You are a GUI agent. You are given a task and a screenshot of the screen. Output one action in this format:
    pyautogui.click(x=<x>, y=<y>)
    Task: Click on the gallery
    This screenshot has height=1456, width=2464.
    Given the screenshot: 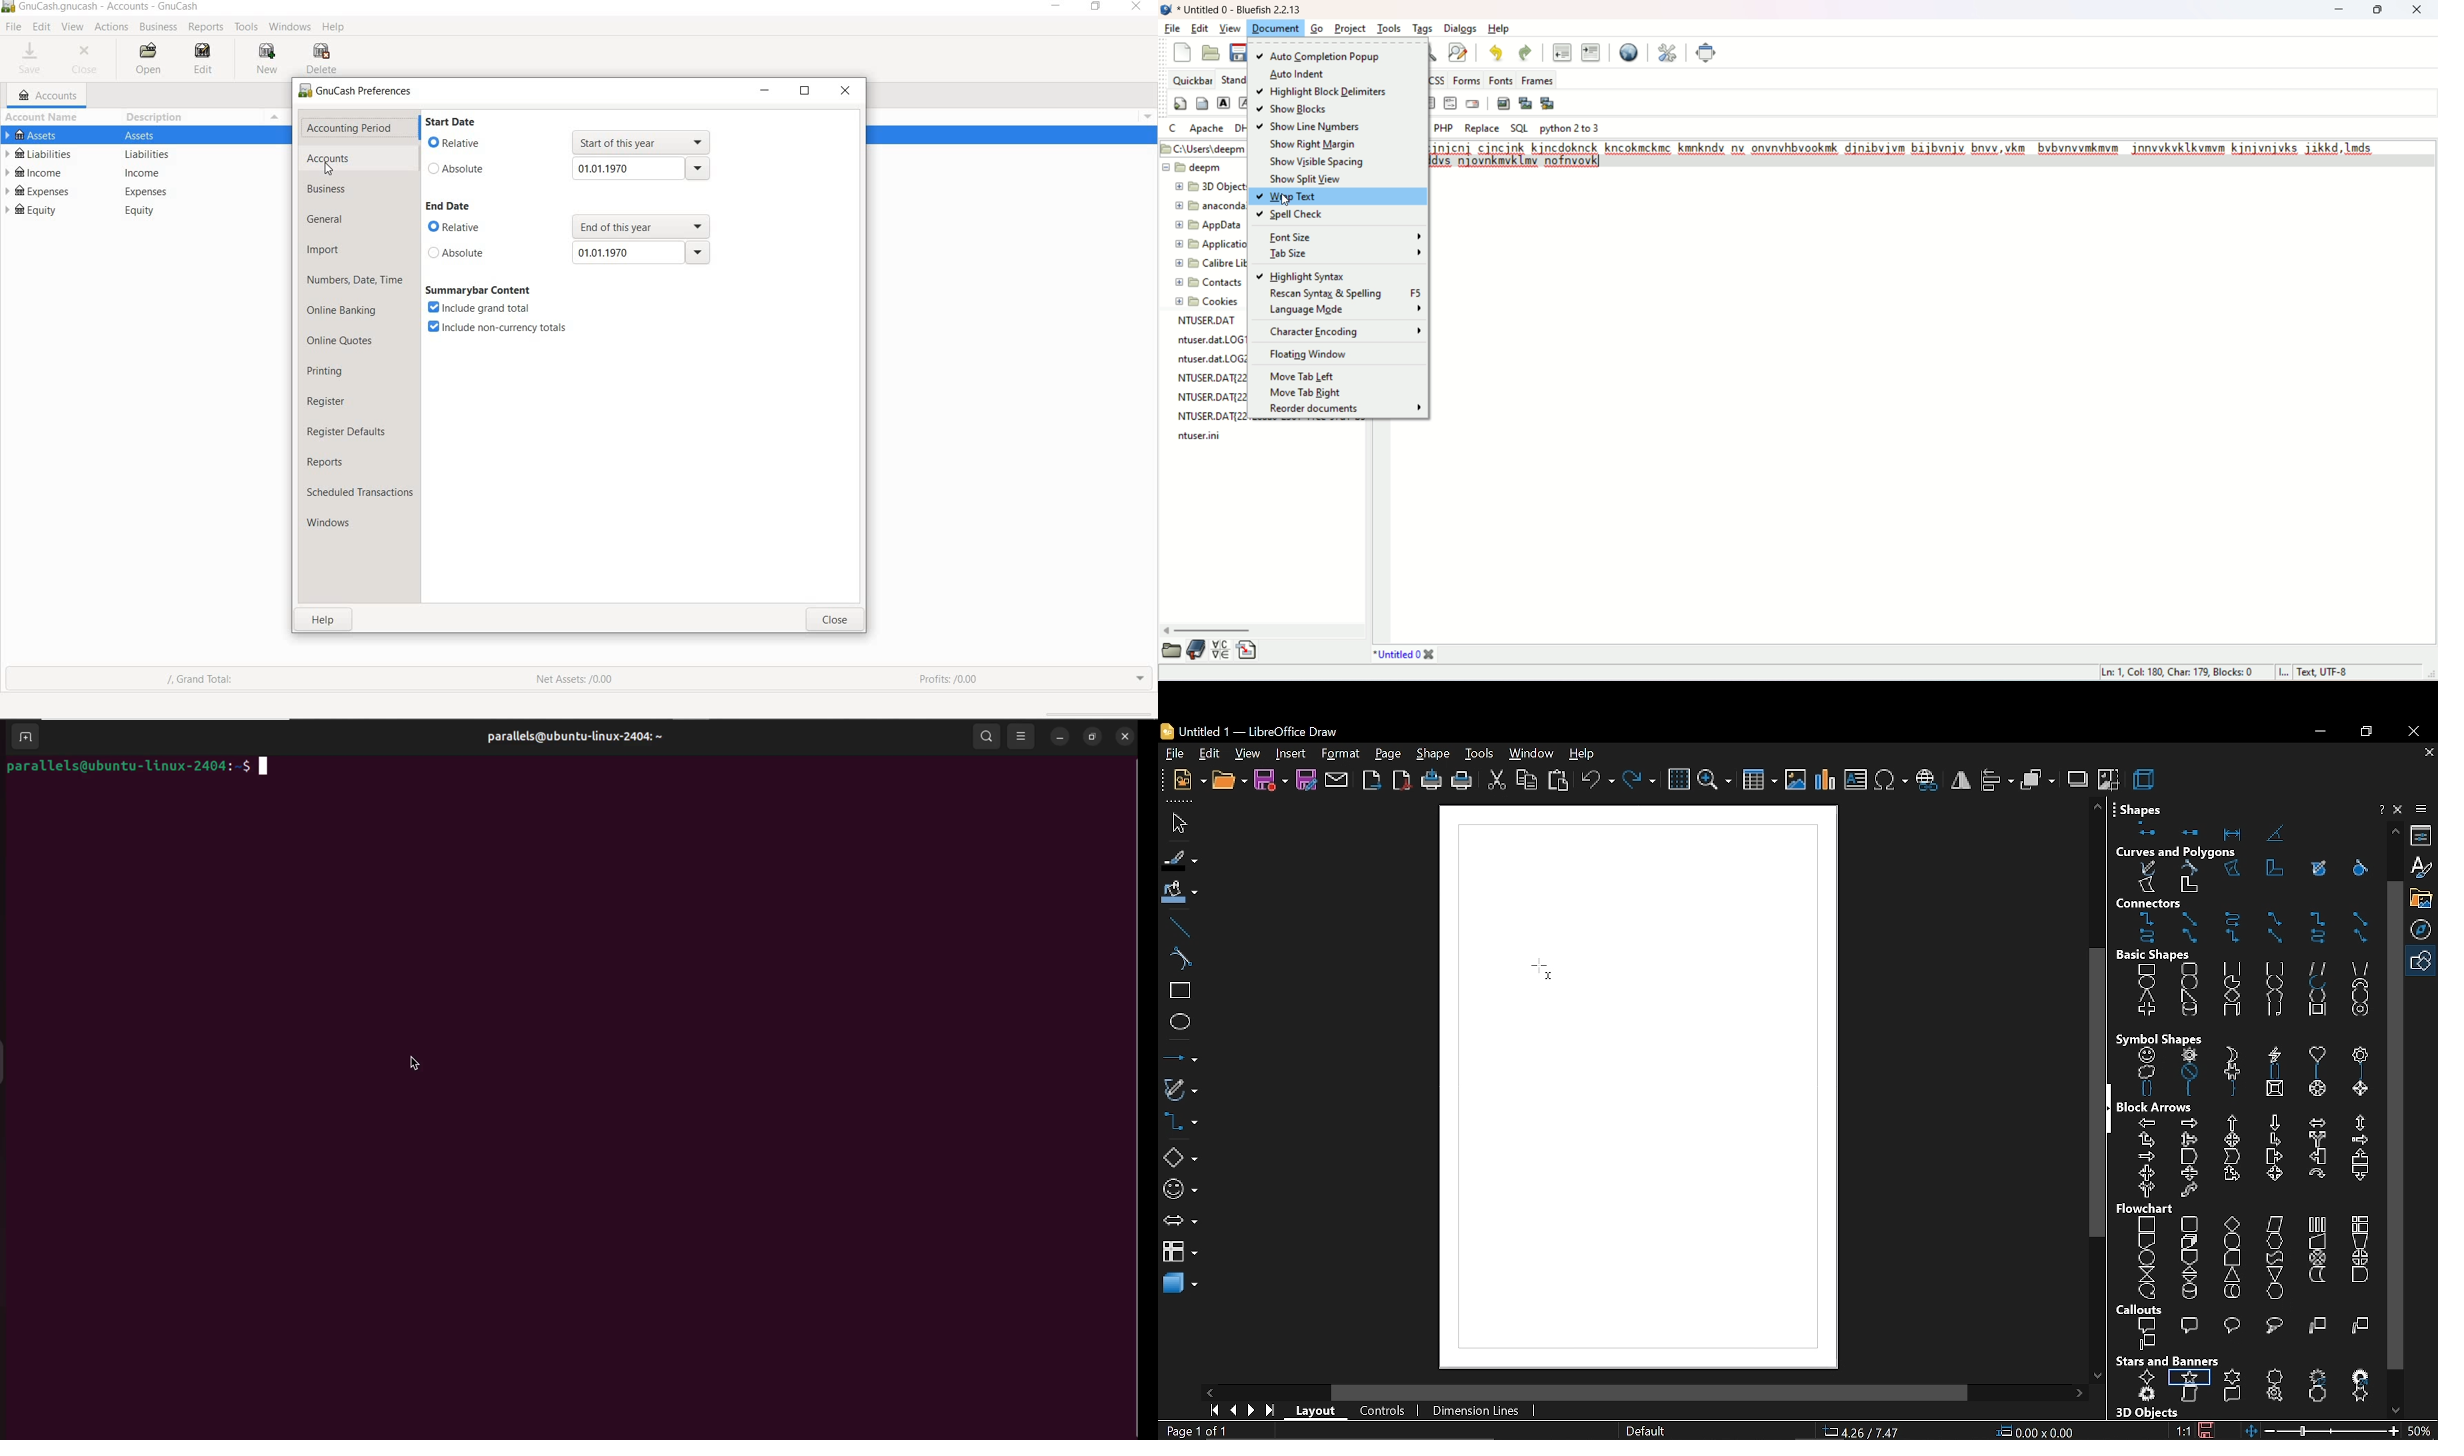 What is the action you would take?
    pyautogui.click(x=2424, y=898)
    